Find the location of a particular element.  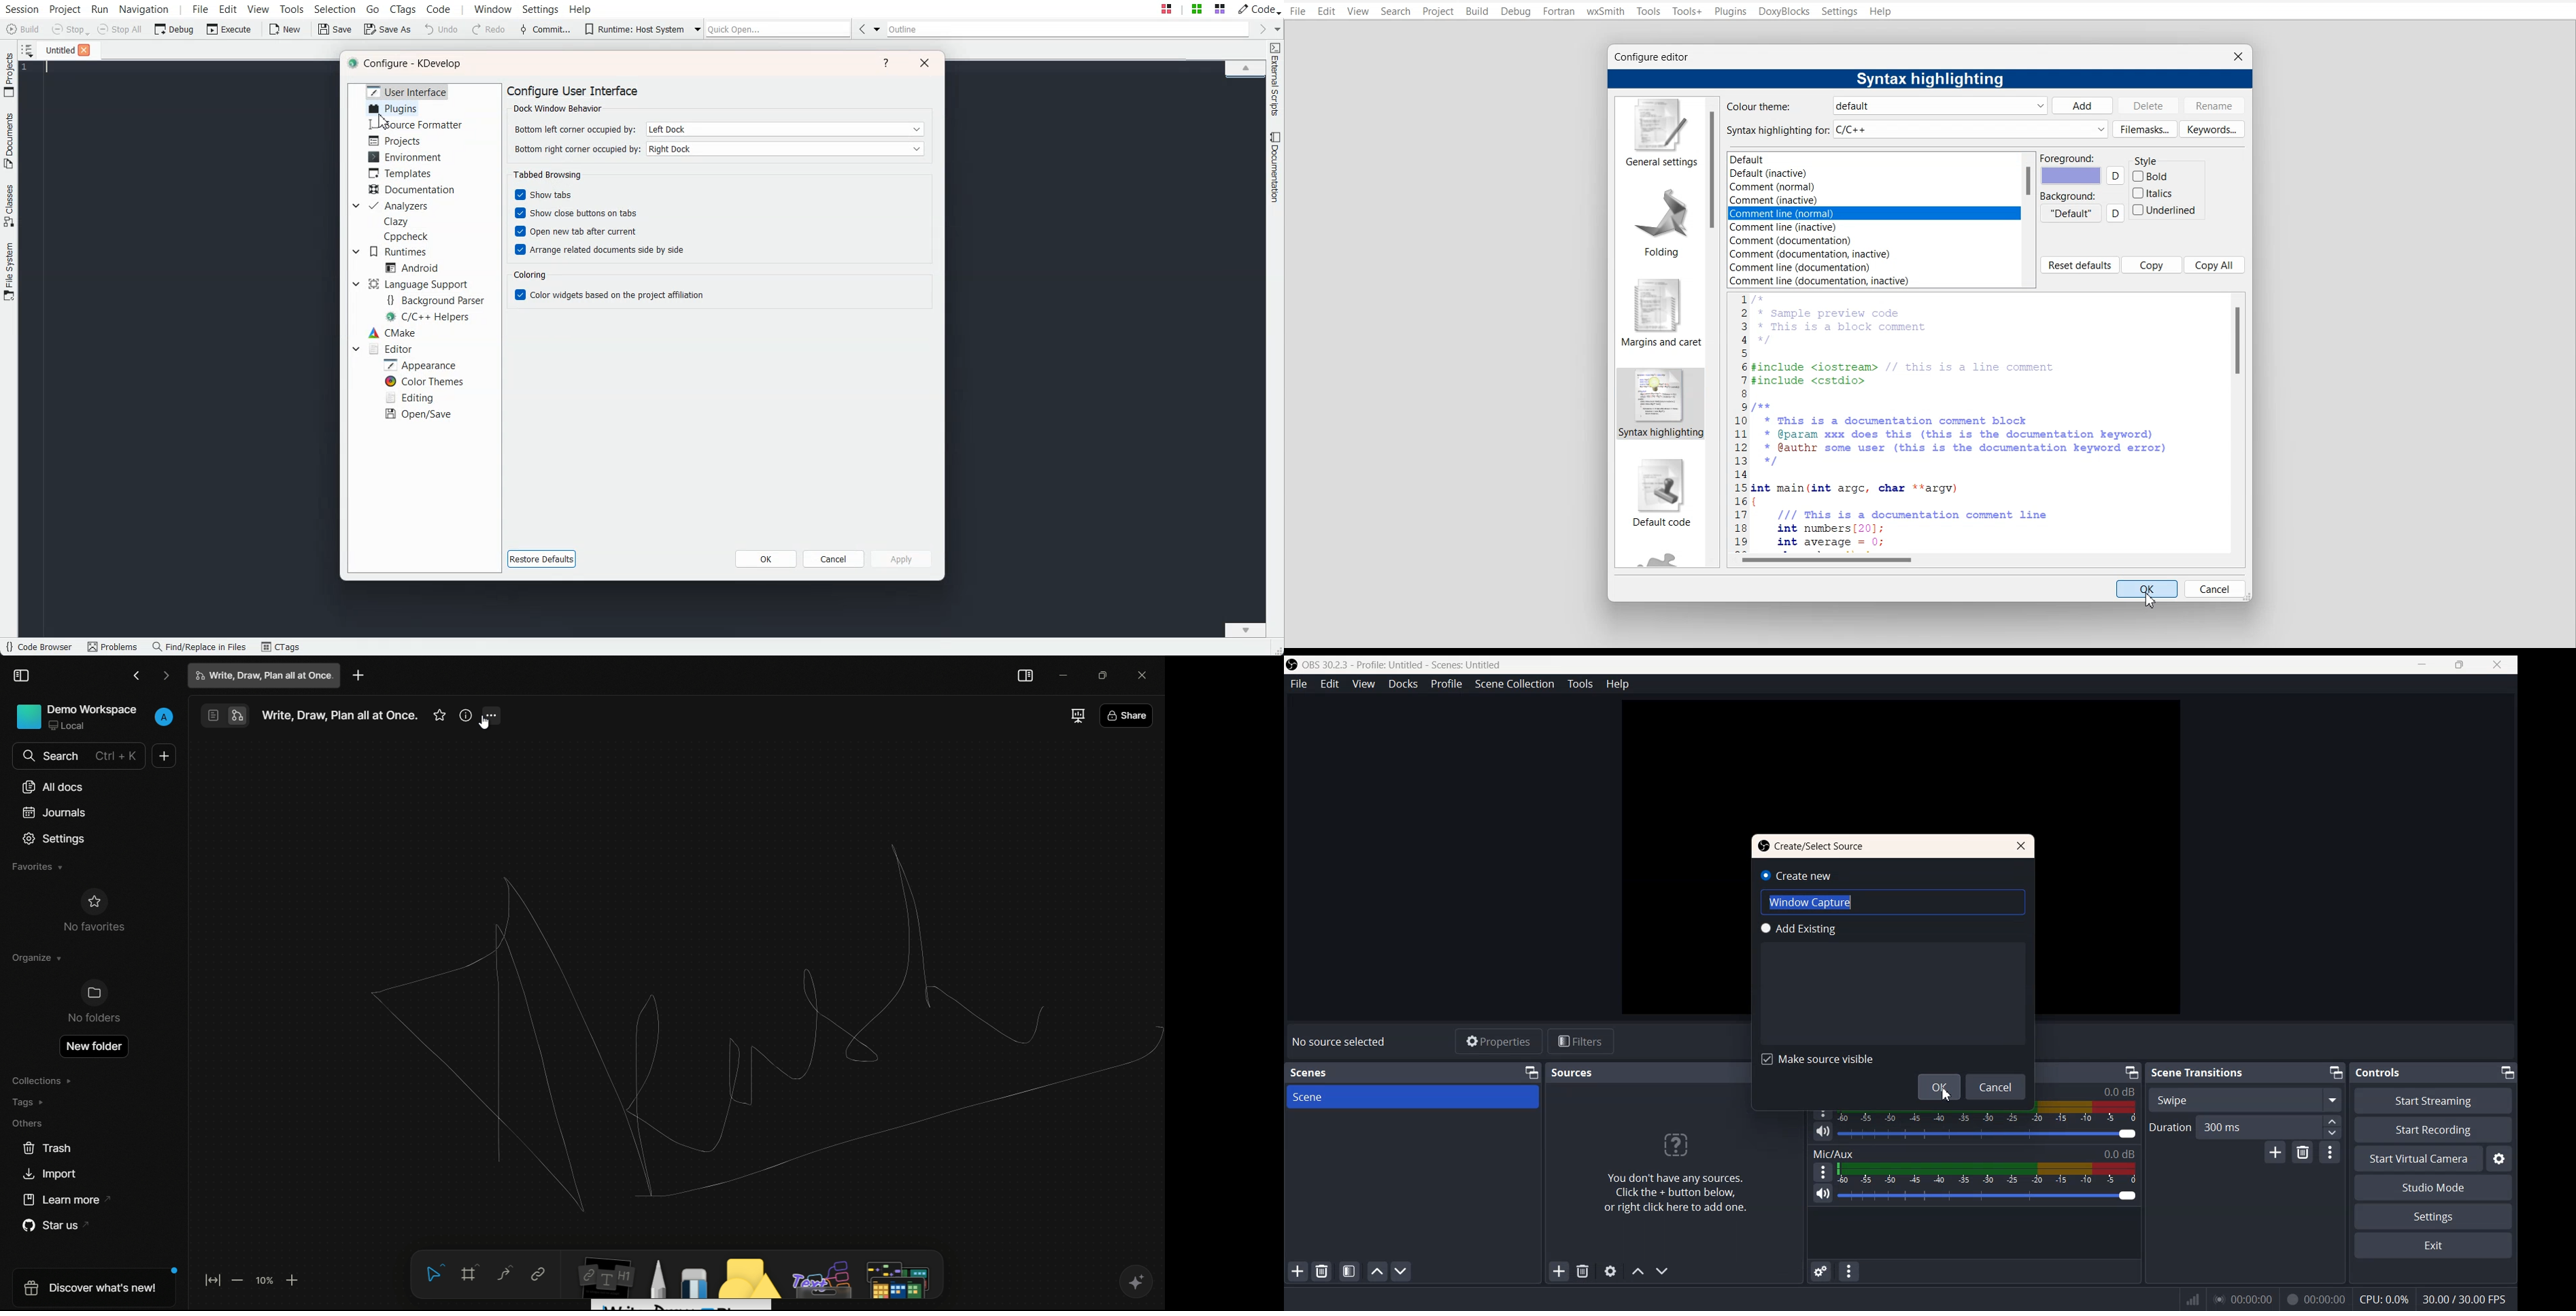

go forward is located at coordinates (168, 677).